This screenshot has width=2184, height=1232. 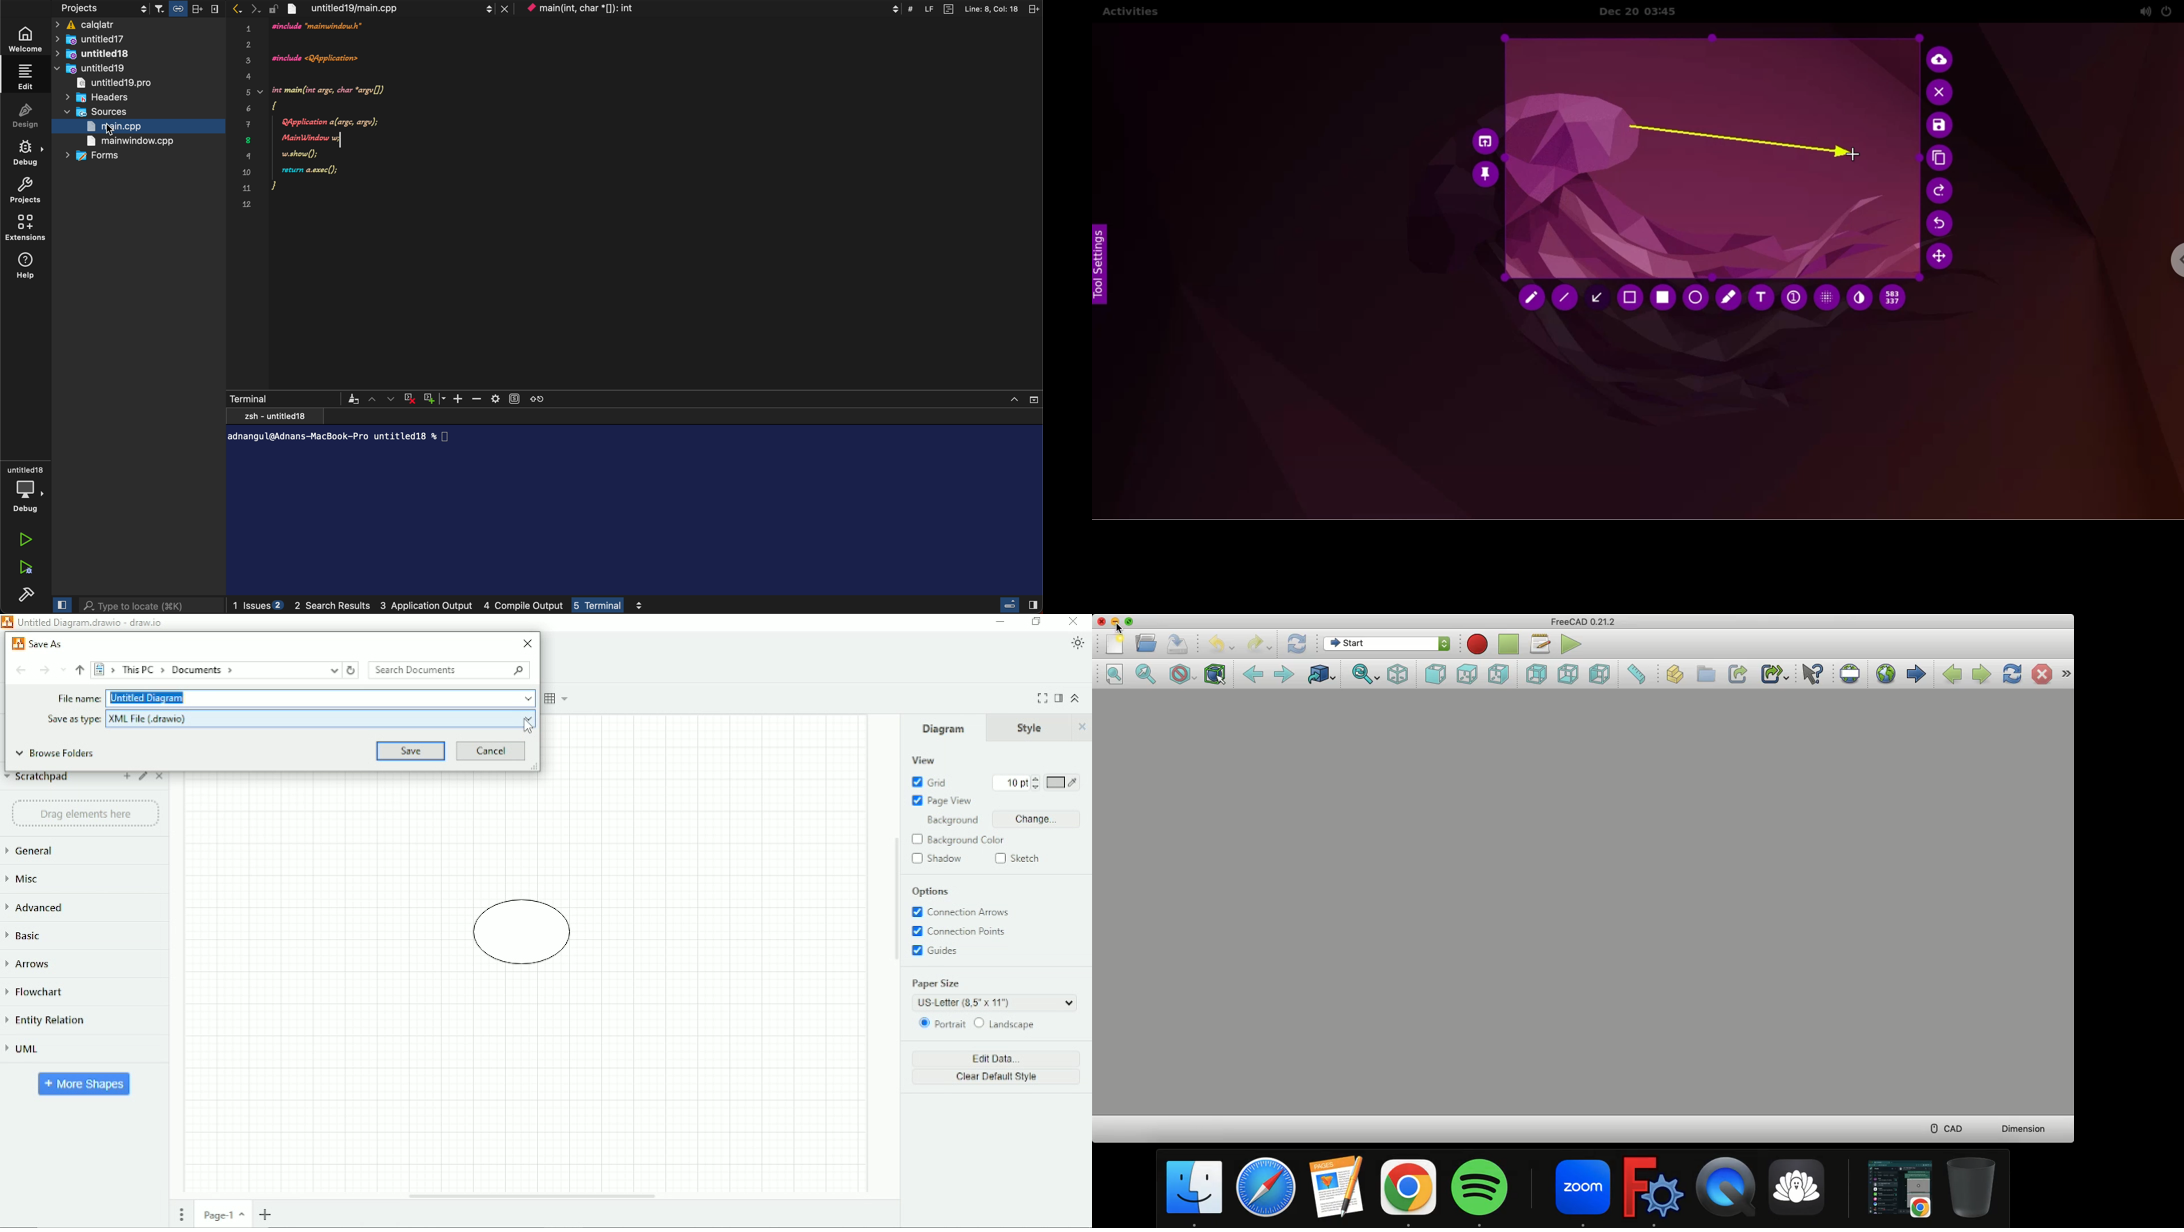 What do you see at coordinates (1368, 675) in the screenshot?
I see `Sync view` at bounding box center [1368, 675].